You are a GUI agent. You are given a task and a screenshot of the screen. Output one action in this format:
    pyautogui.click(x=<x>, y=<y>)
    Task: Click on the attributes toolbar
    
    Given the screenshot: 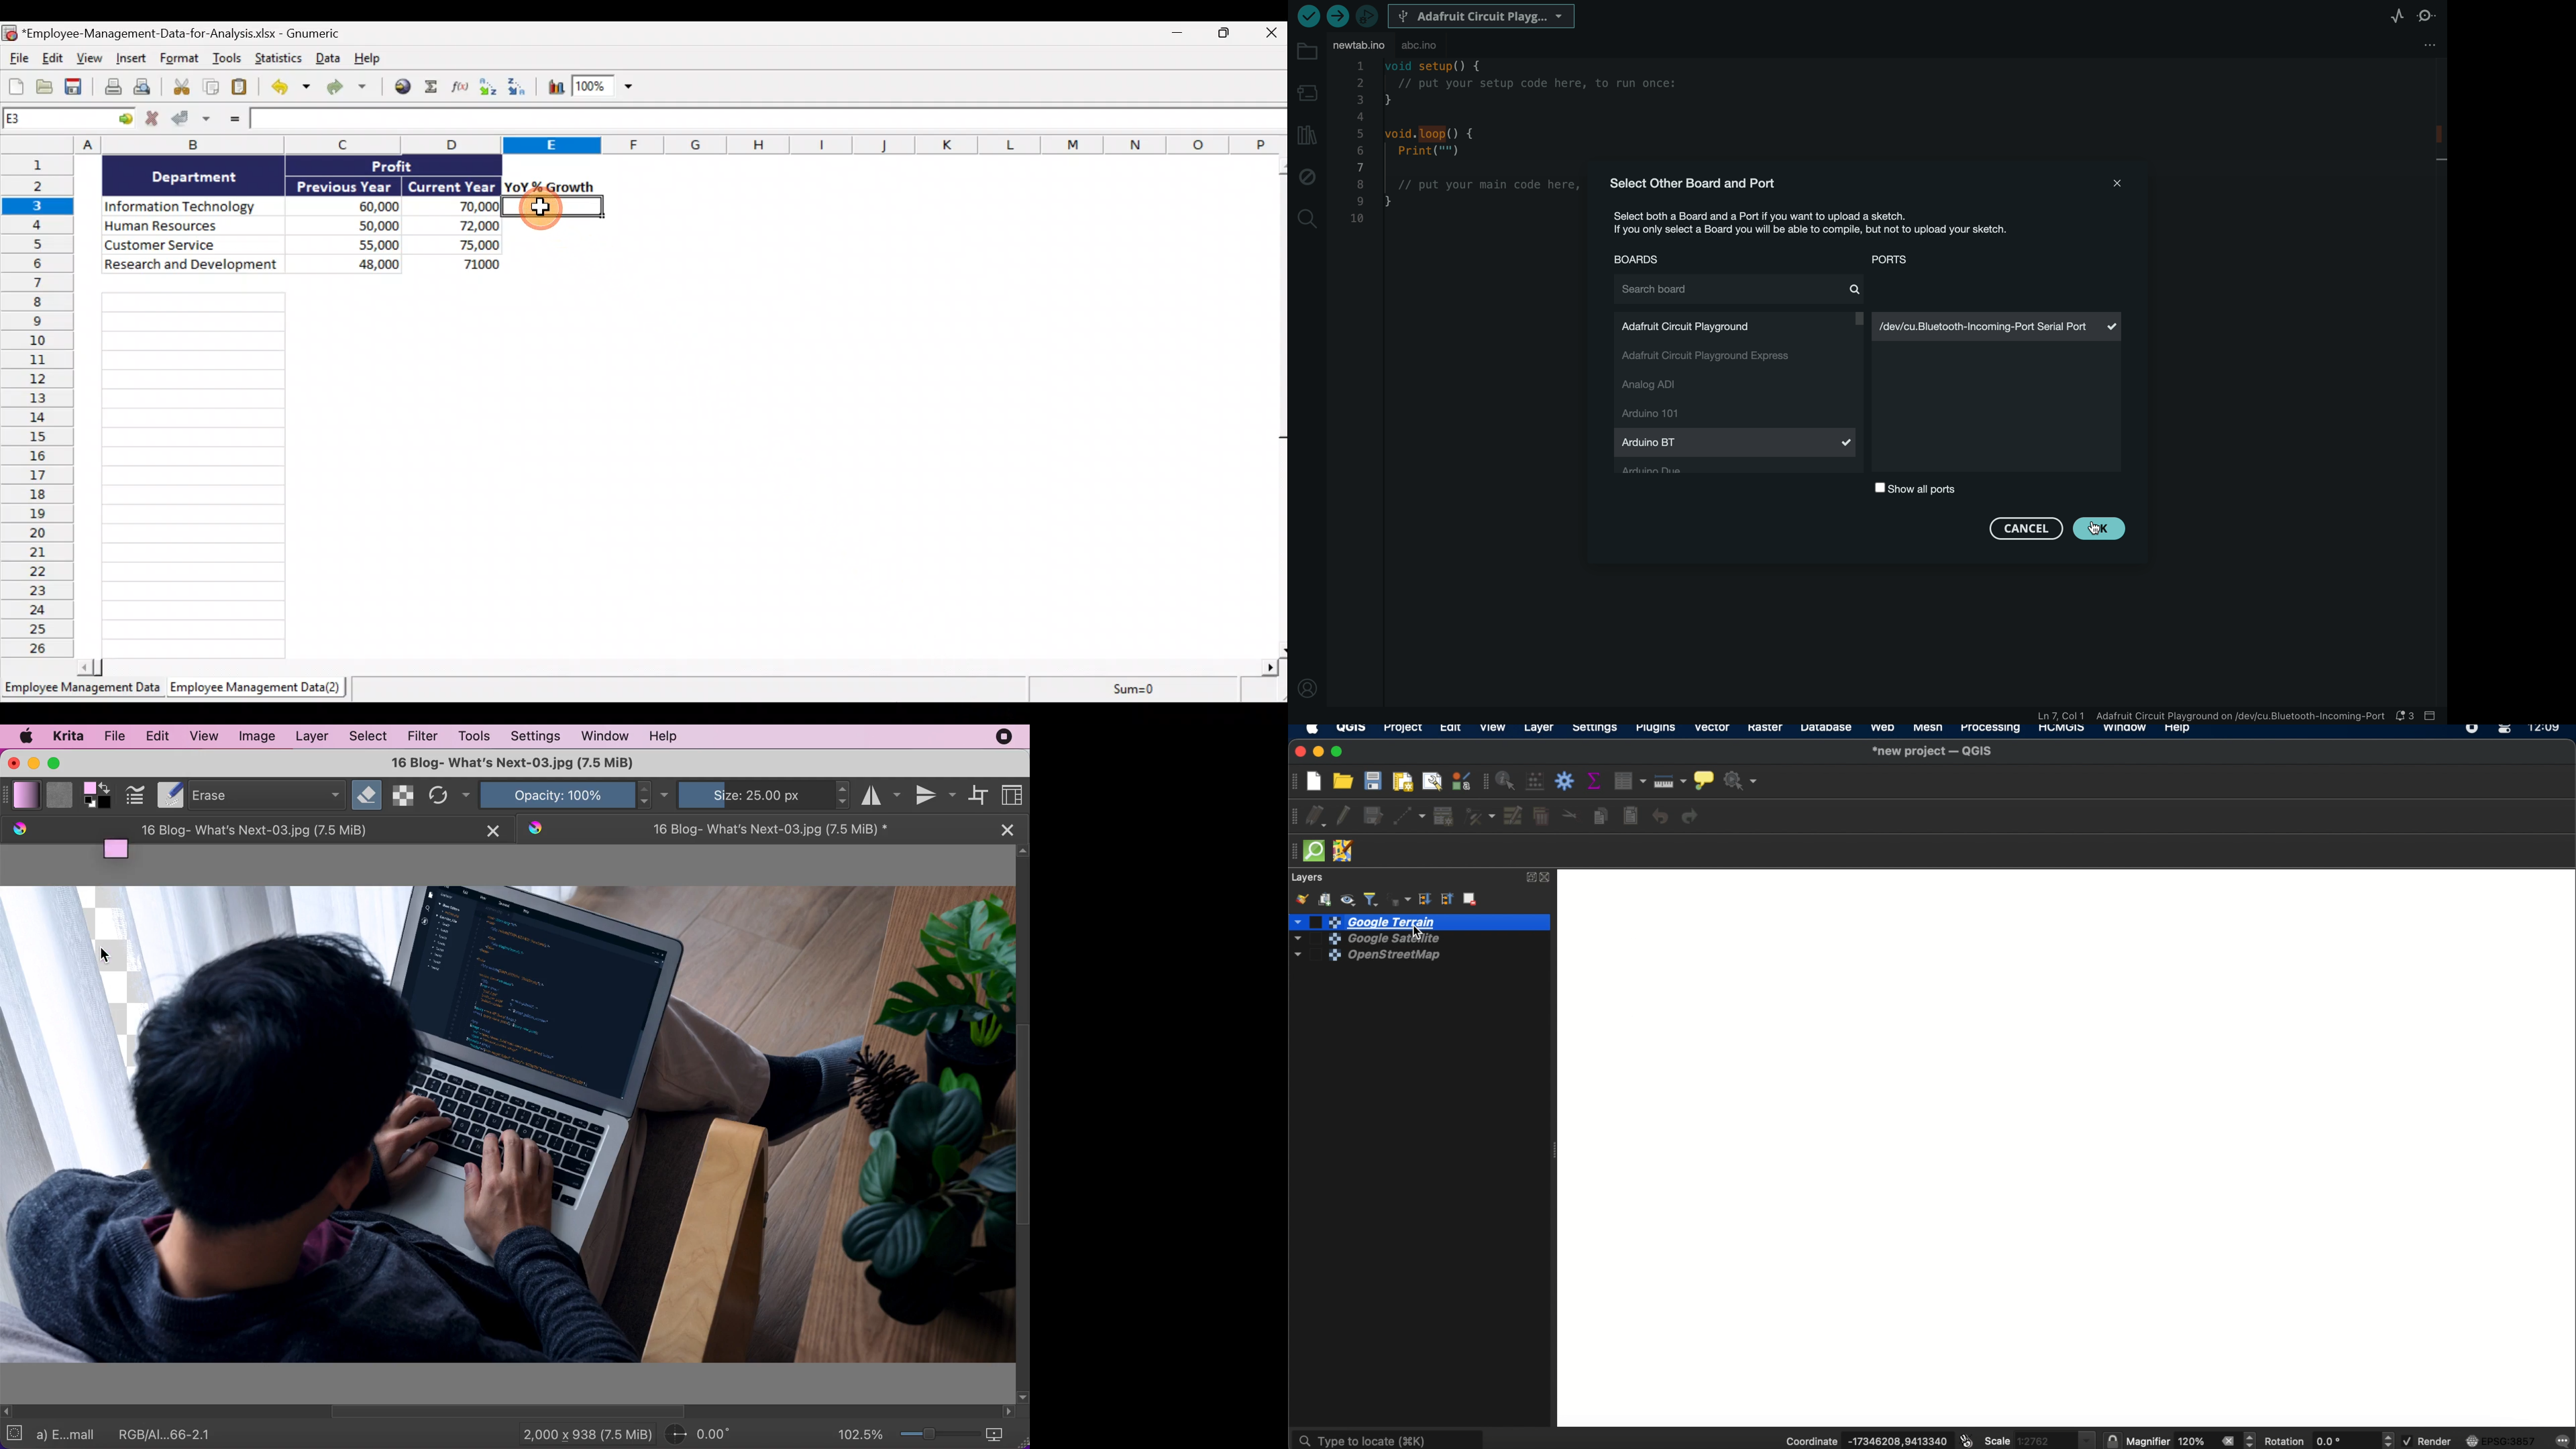 What is the action you would take?
    pyautogui.click(x=1483, y=782)
    